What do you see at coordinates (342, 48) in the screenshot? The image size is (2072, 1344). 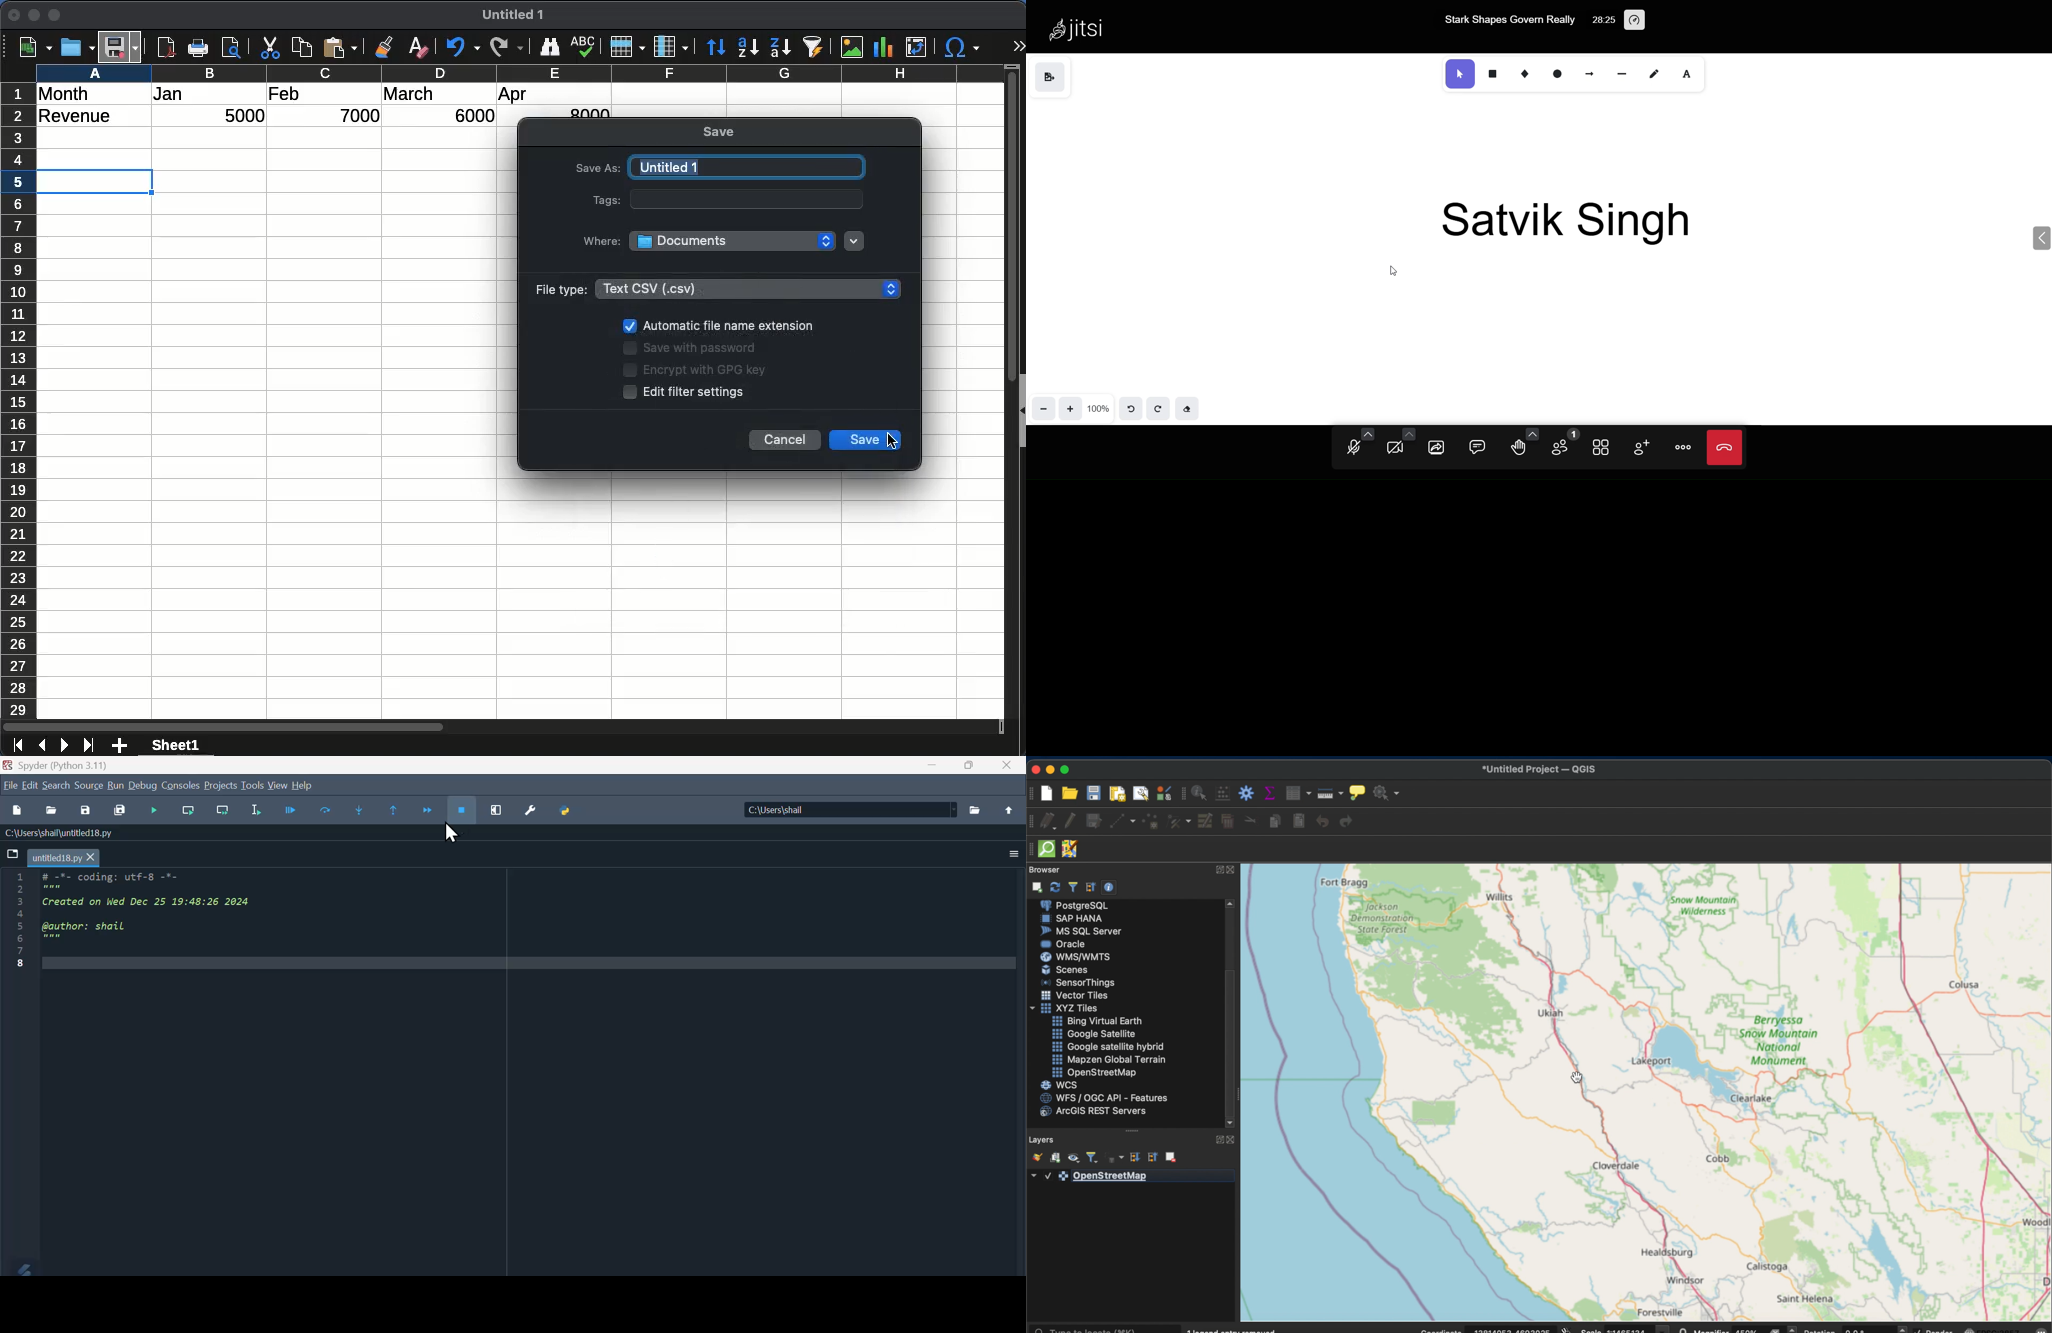 I see `paste` at bounding box center [342, 48].